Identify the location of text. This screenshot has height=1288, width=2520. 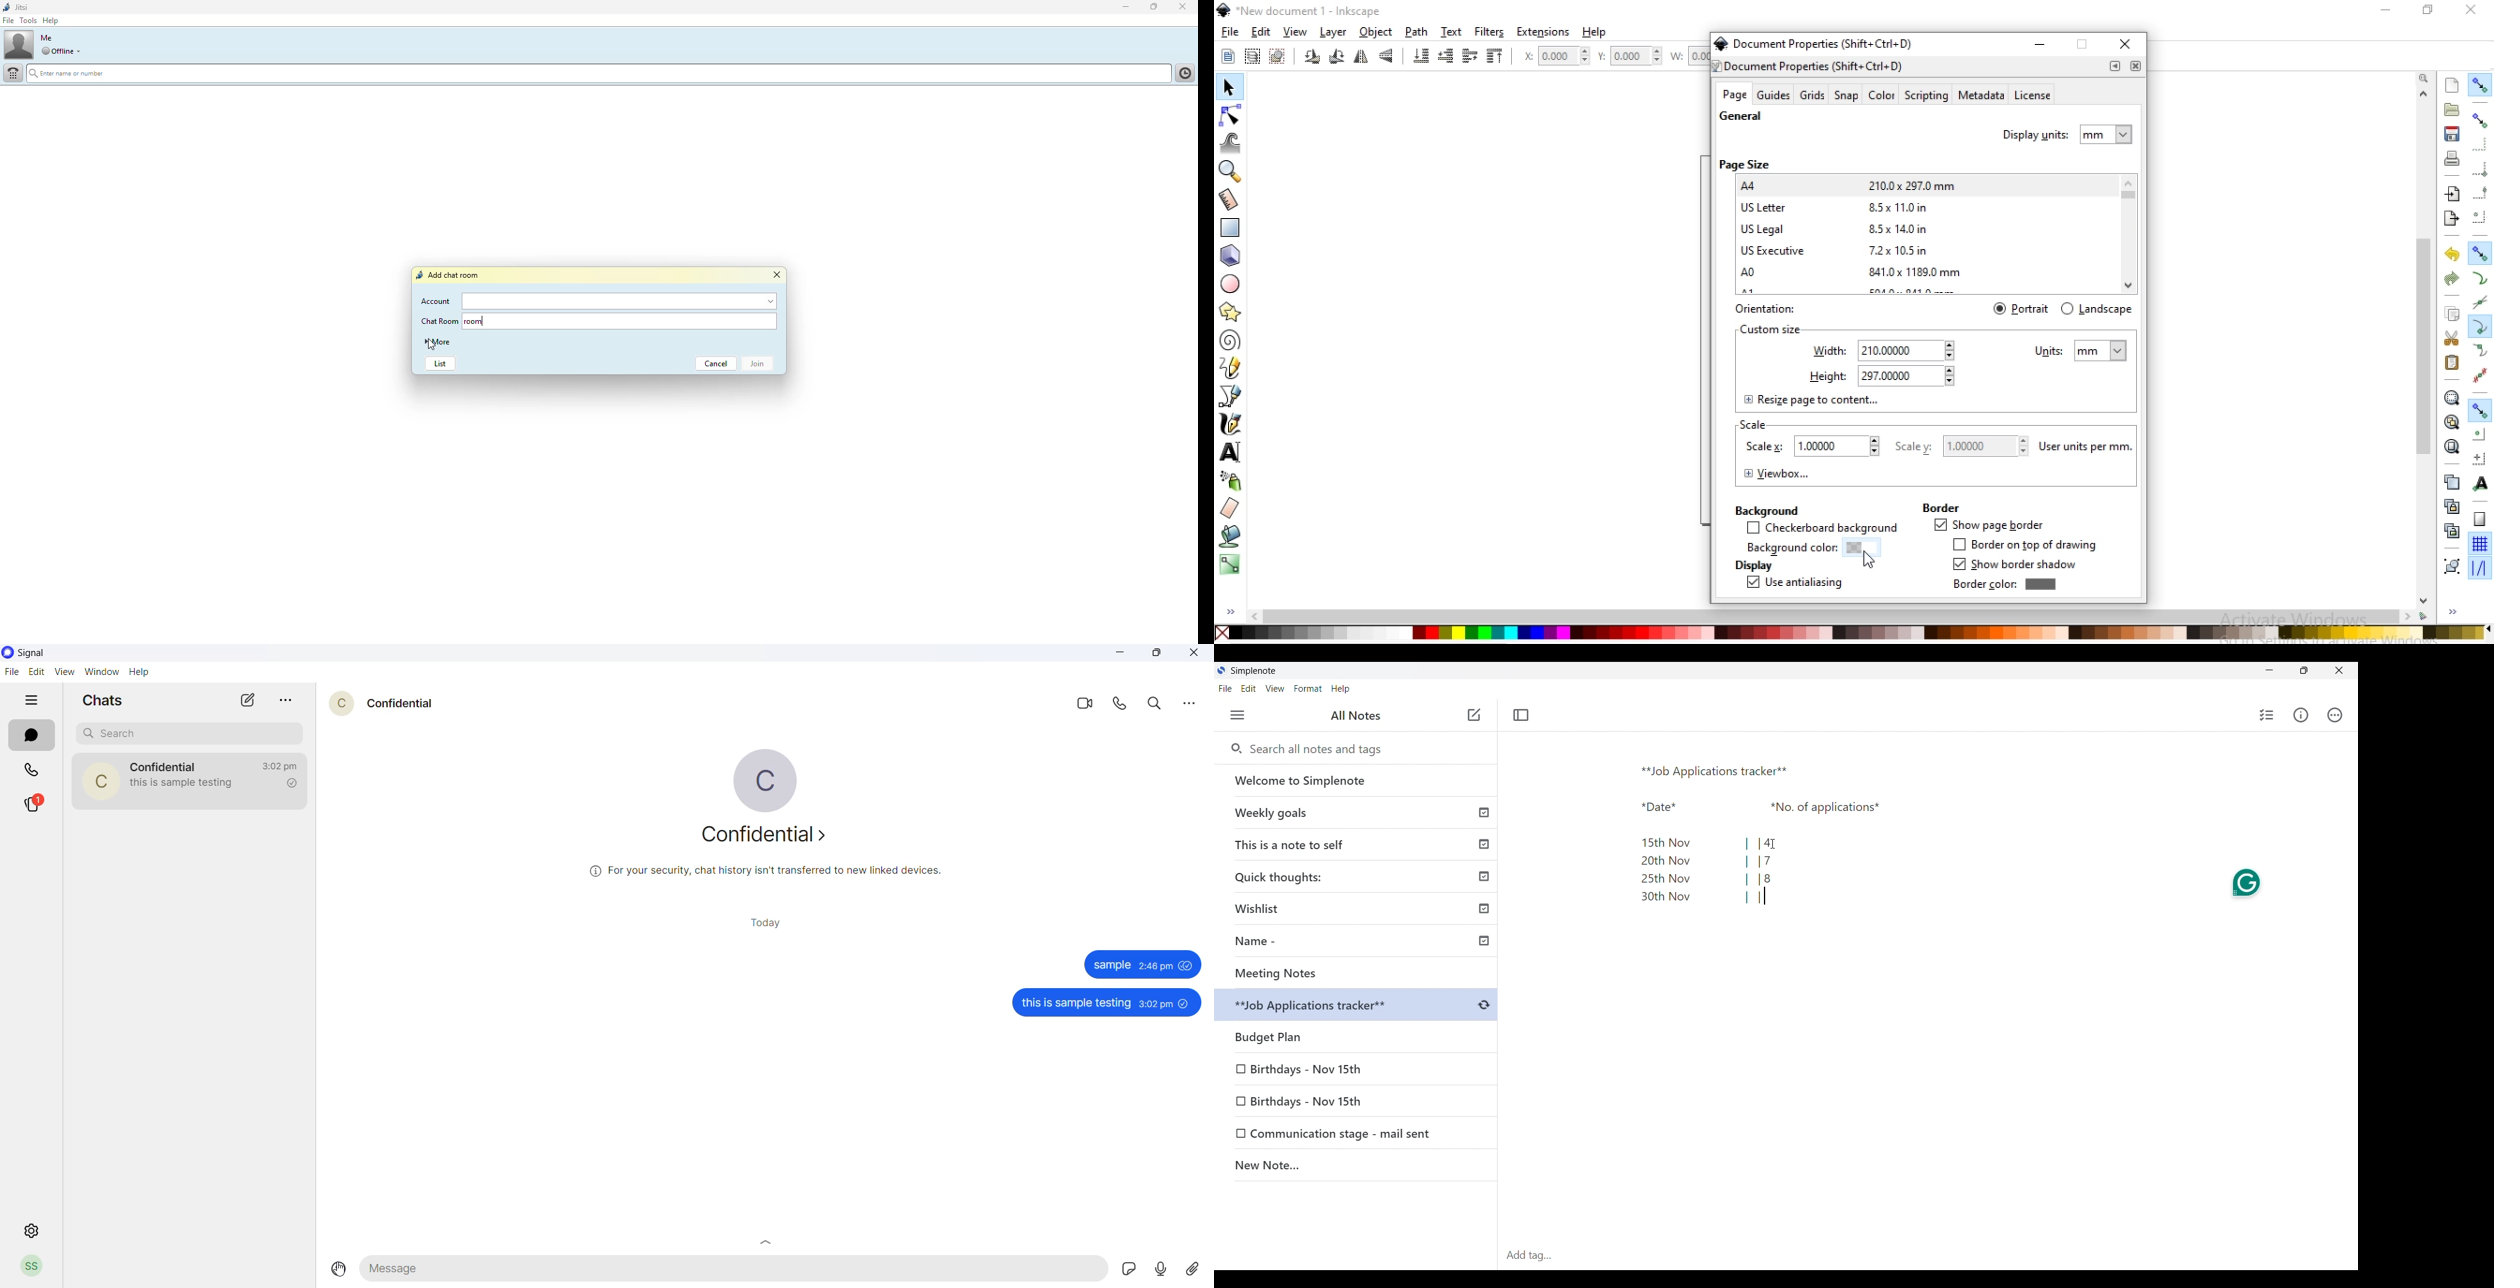
(1767, 331).